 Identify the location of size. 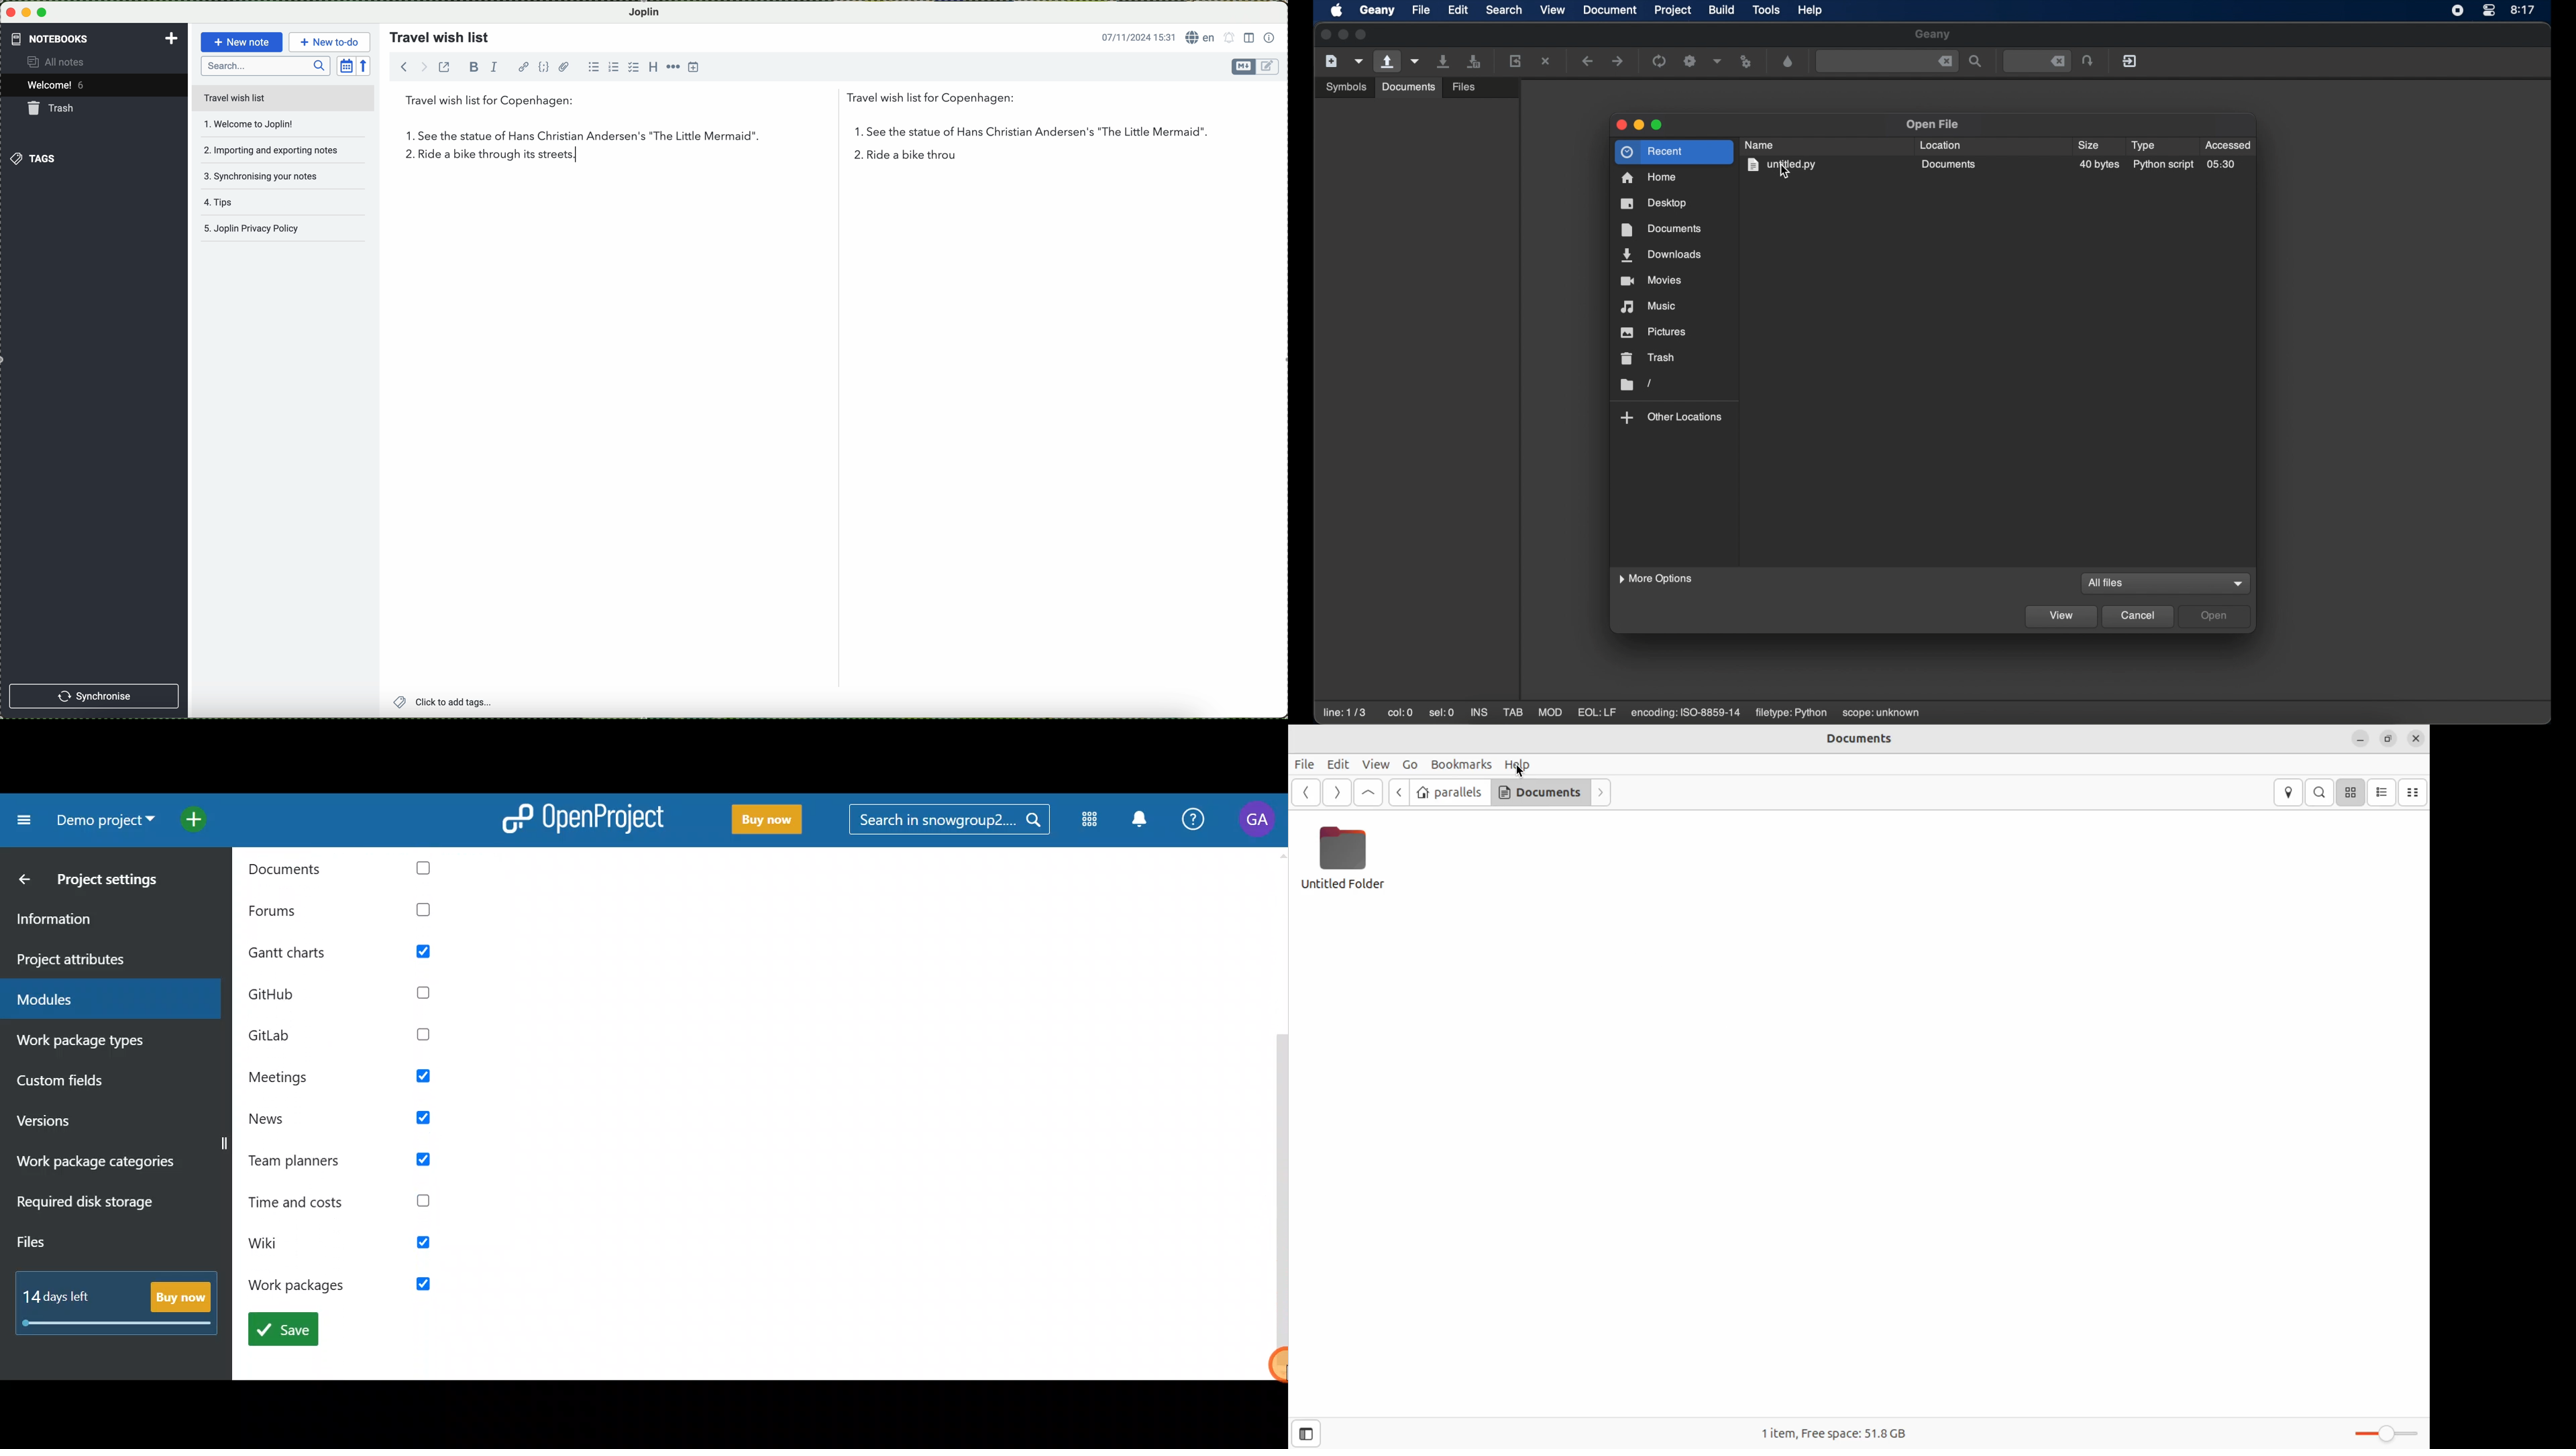
(2088, 145).